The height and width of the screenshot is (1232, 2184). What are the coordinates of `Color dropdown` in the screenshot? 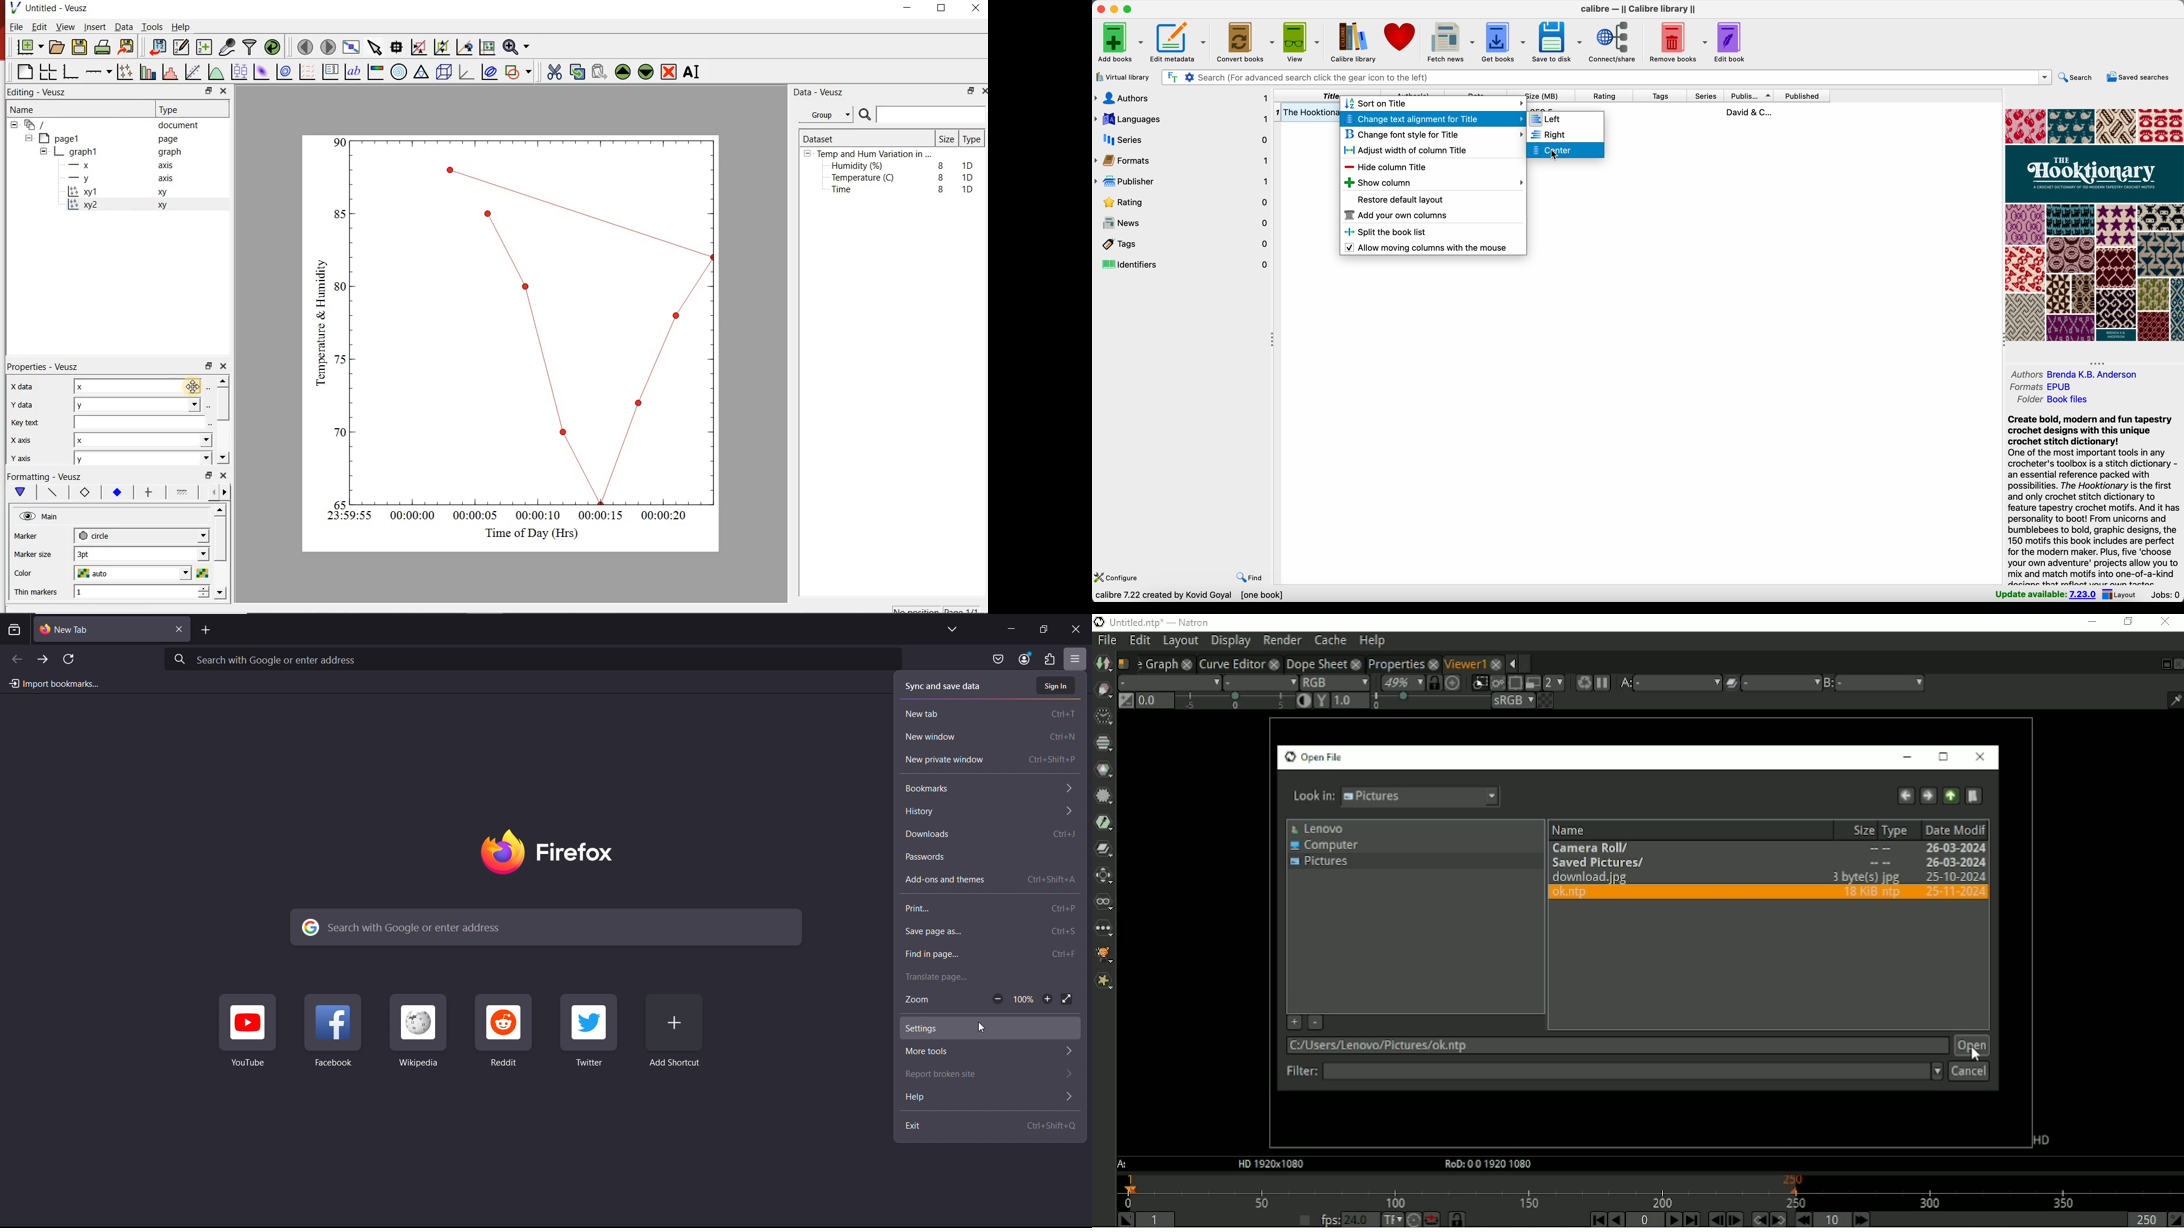 It's located at (168, 573).